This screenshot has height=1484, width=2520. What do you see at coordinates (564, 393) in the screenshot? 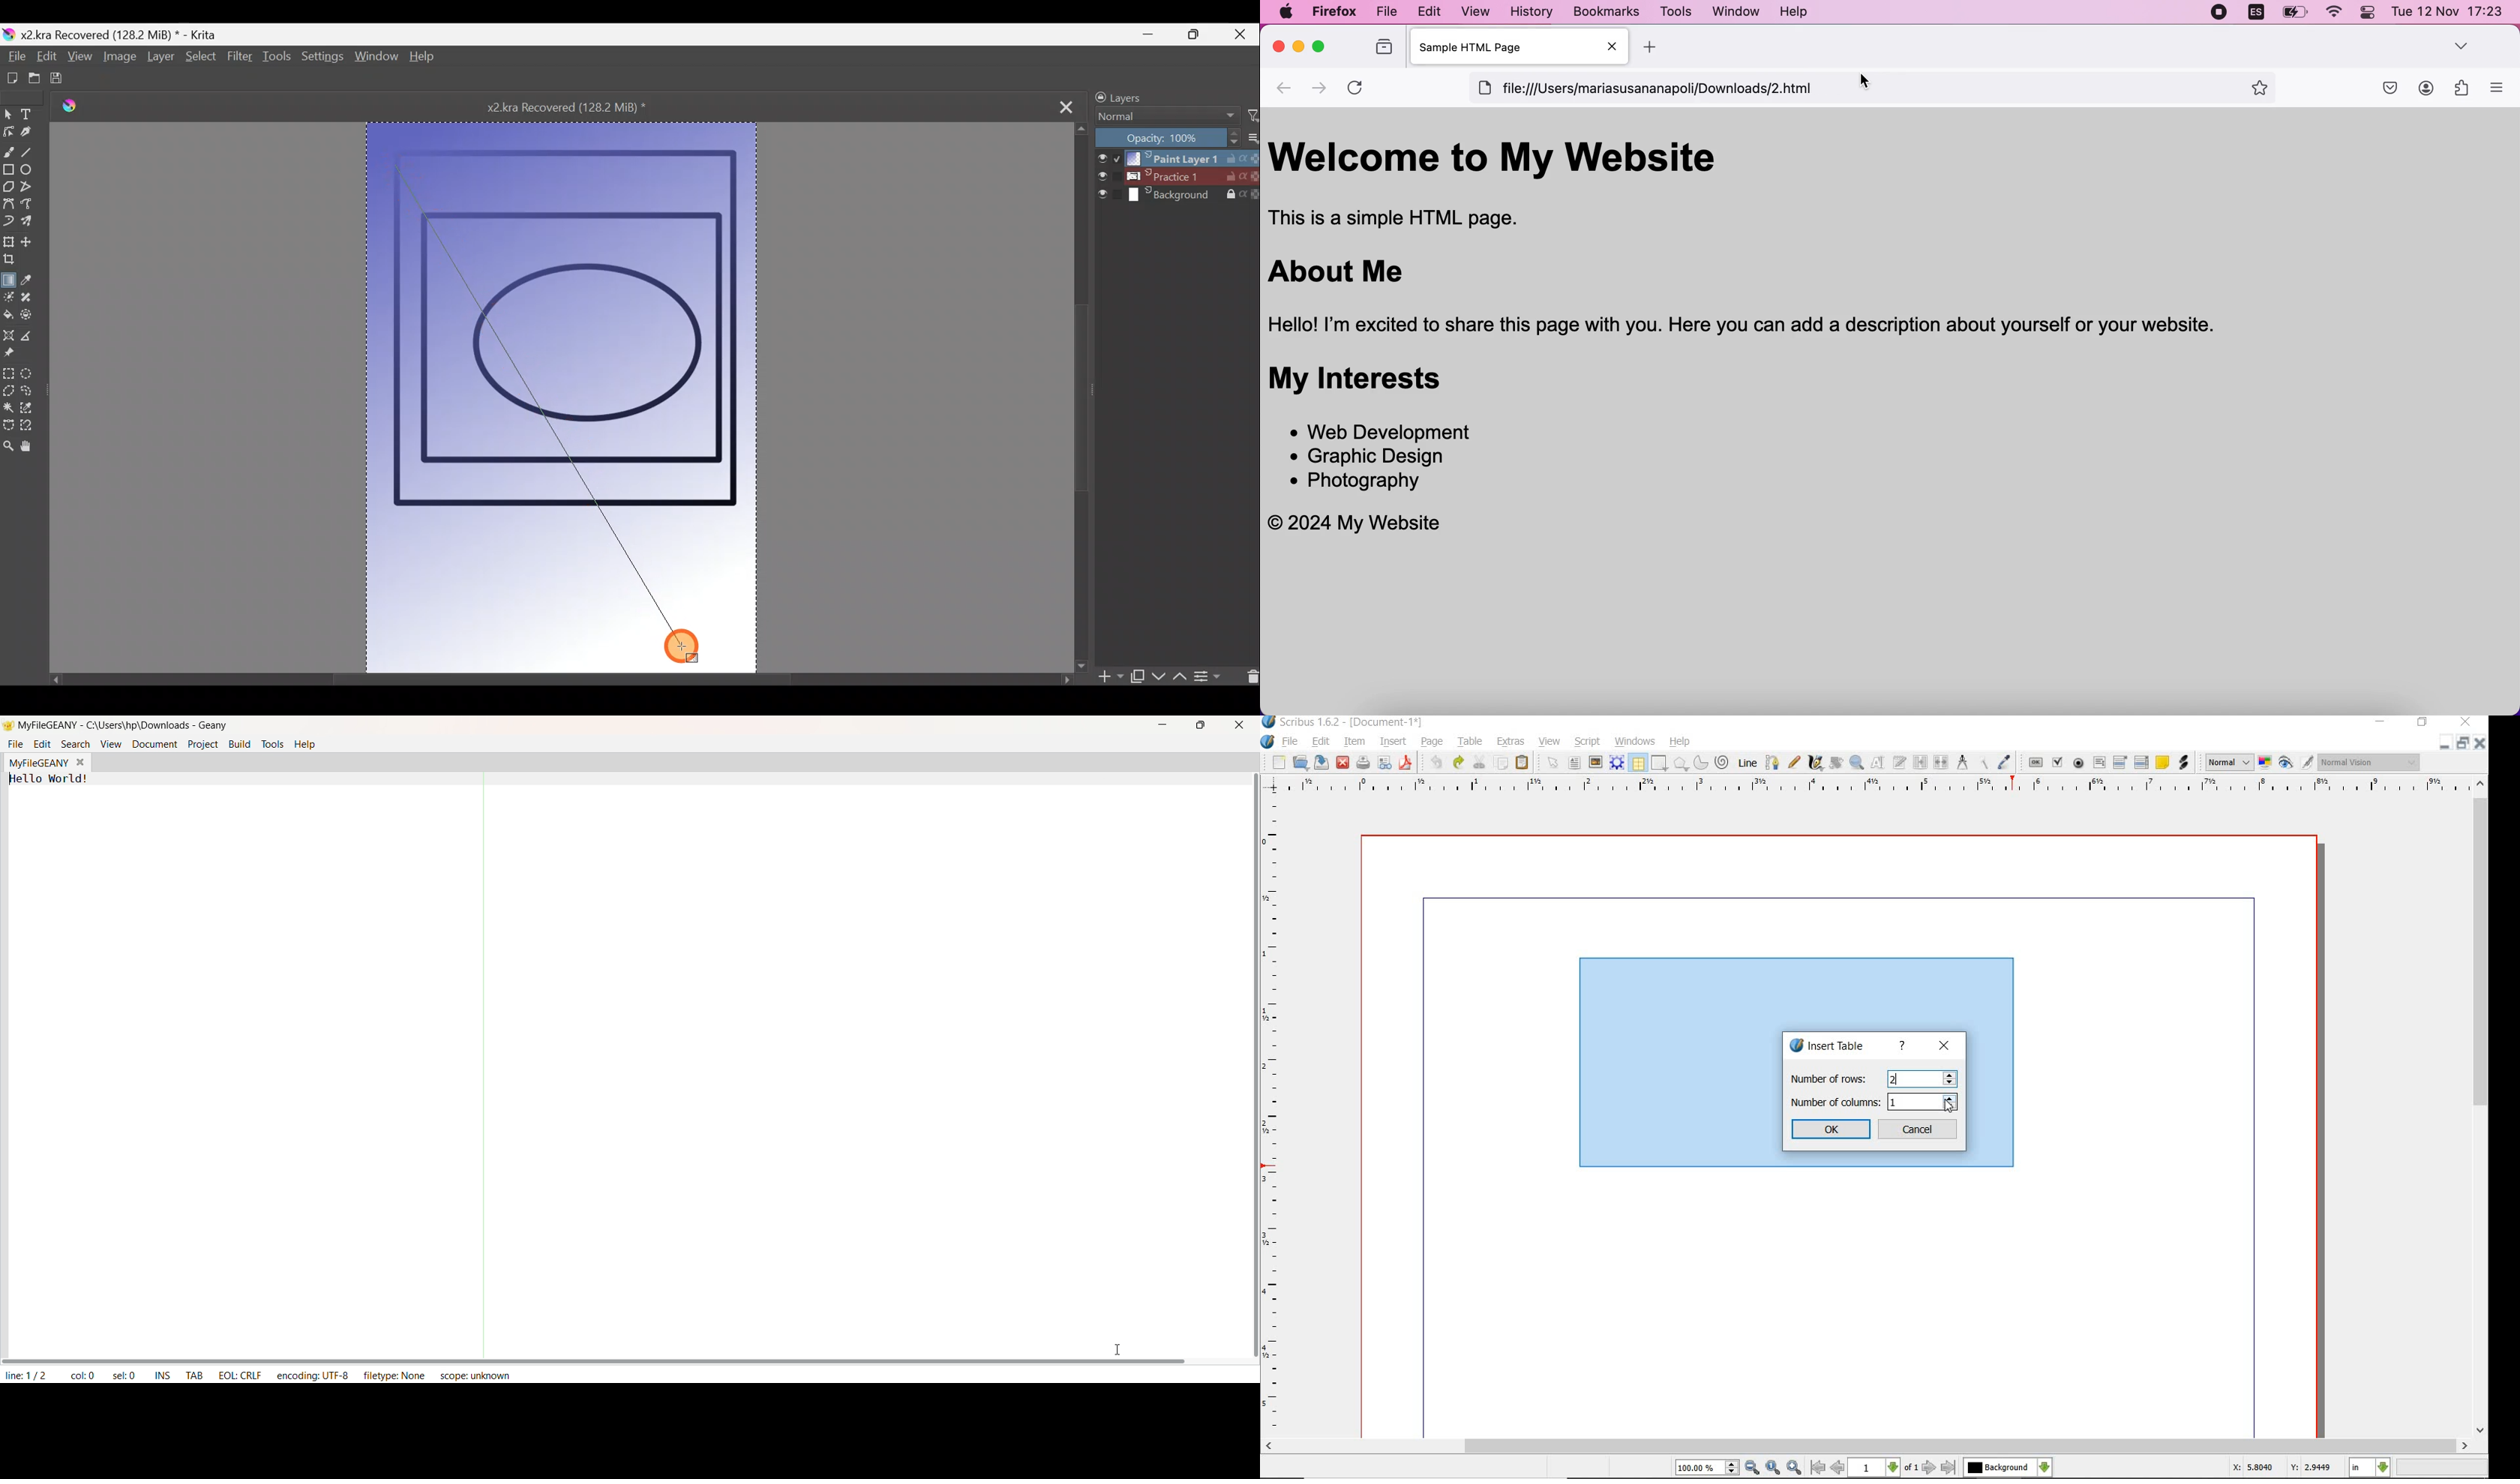
I see `Canvas` at bounding box center [564, 393].